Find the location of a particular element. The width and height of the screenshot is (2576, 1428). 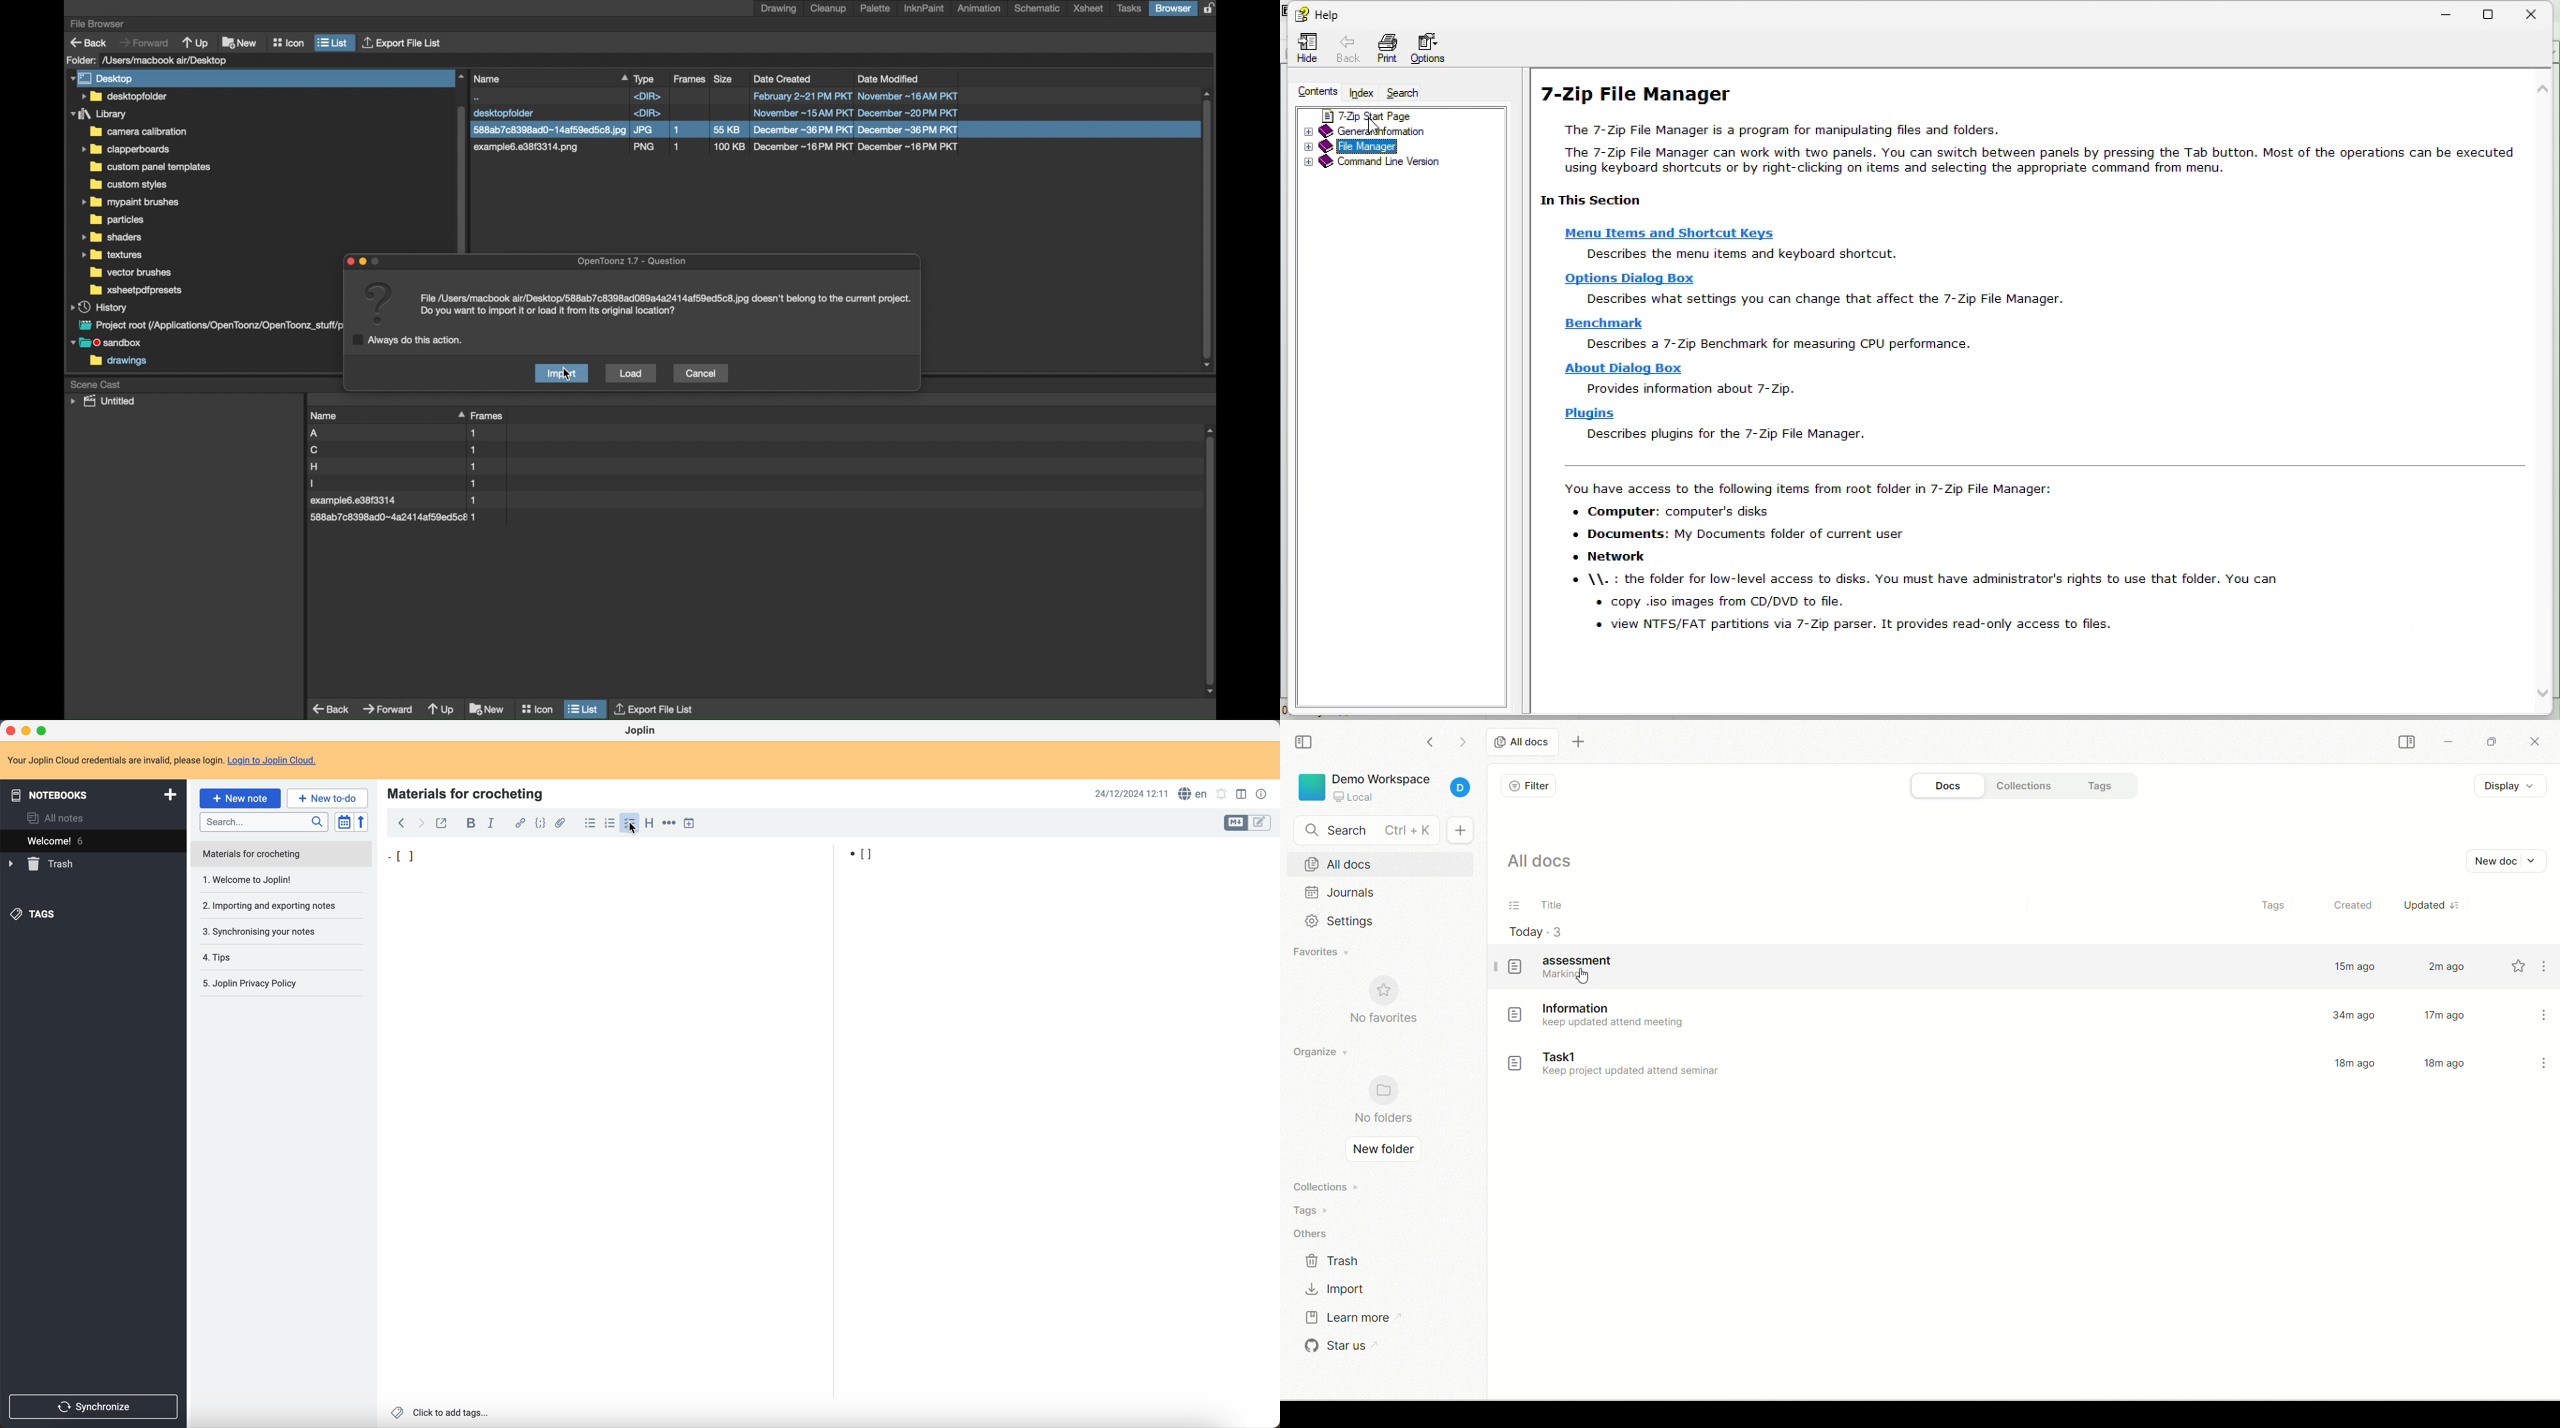

scroll box is located at coordinates (463, 161).